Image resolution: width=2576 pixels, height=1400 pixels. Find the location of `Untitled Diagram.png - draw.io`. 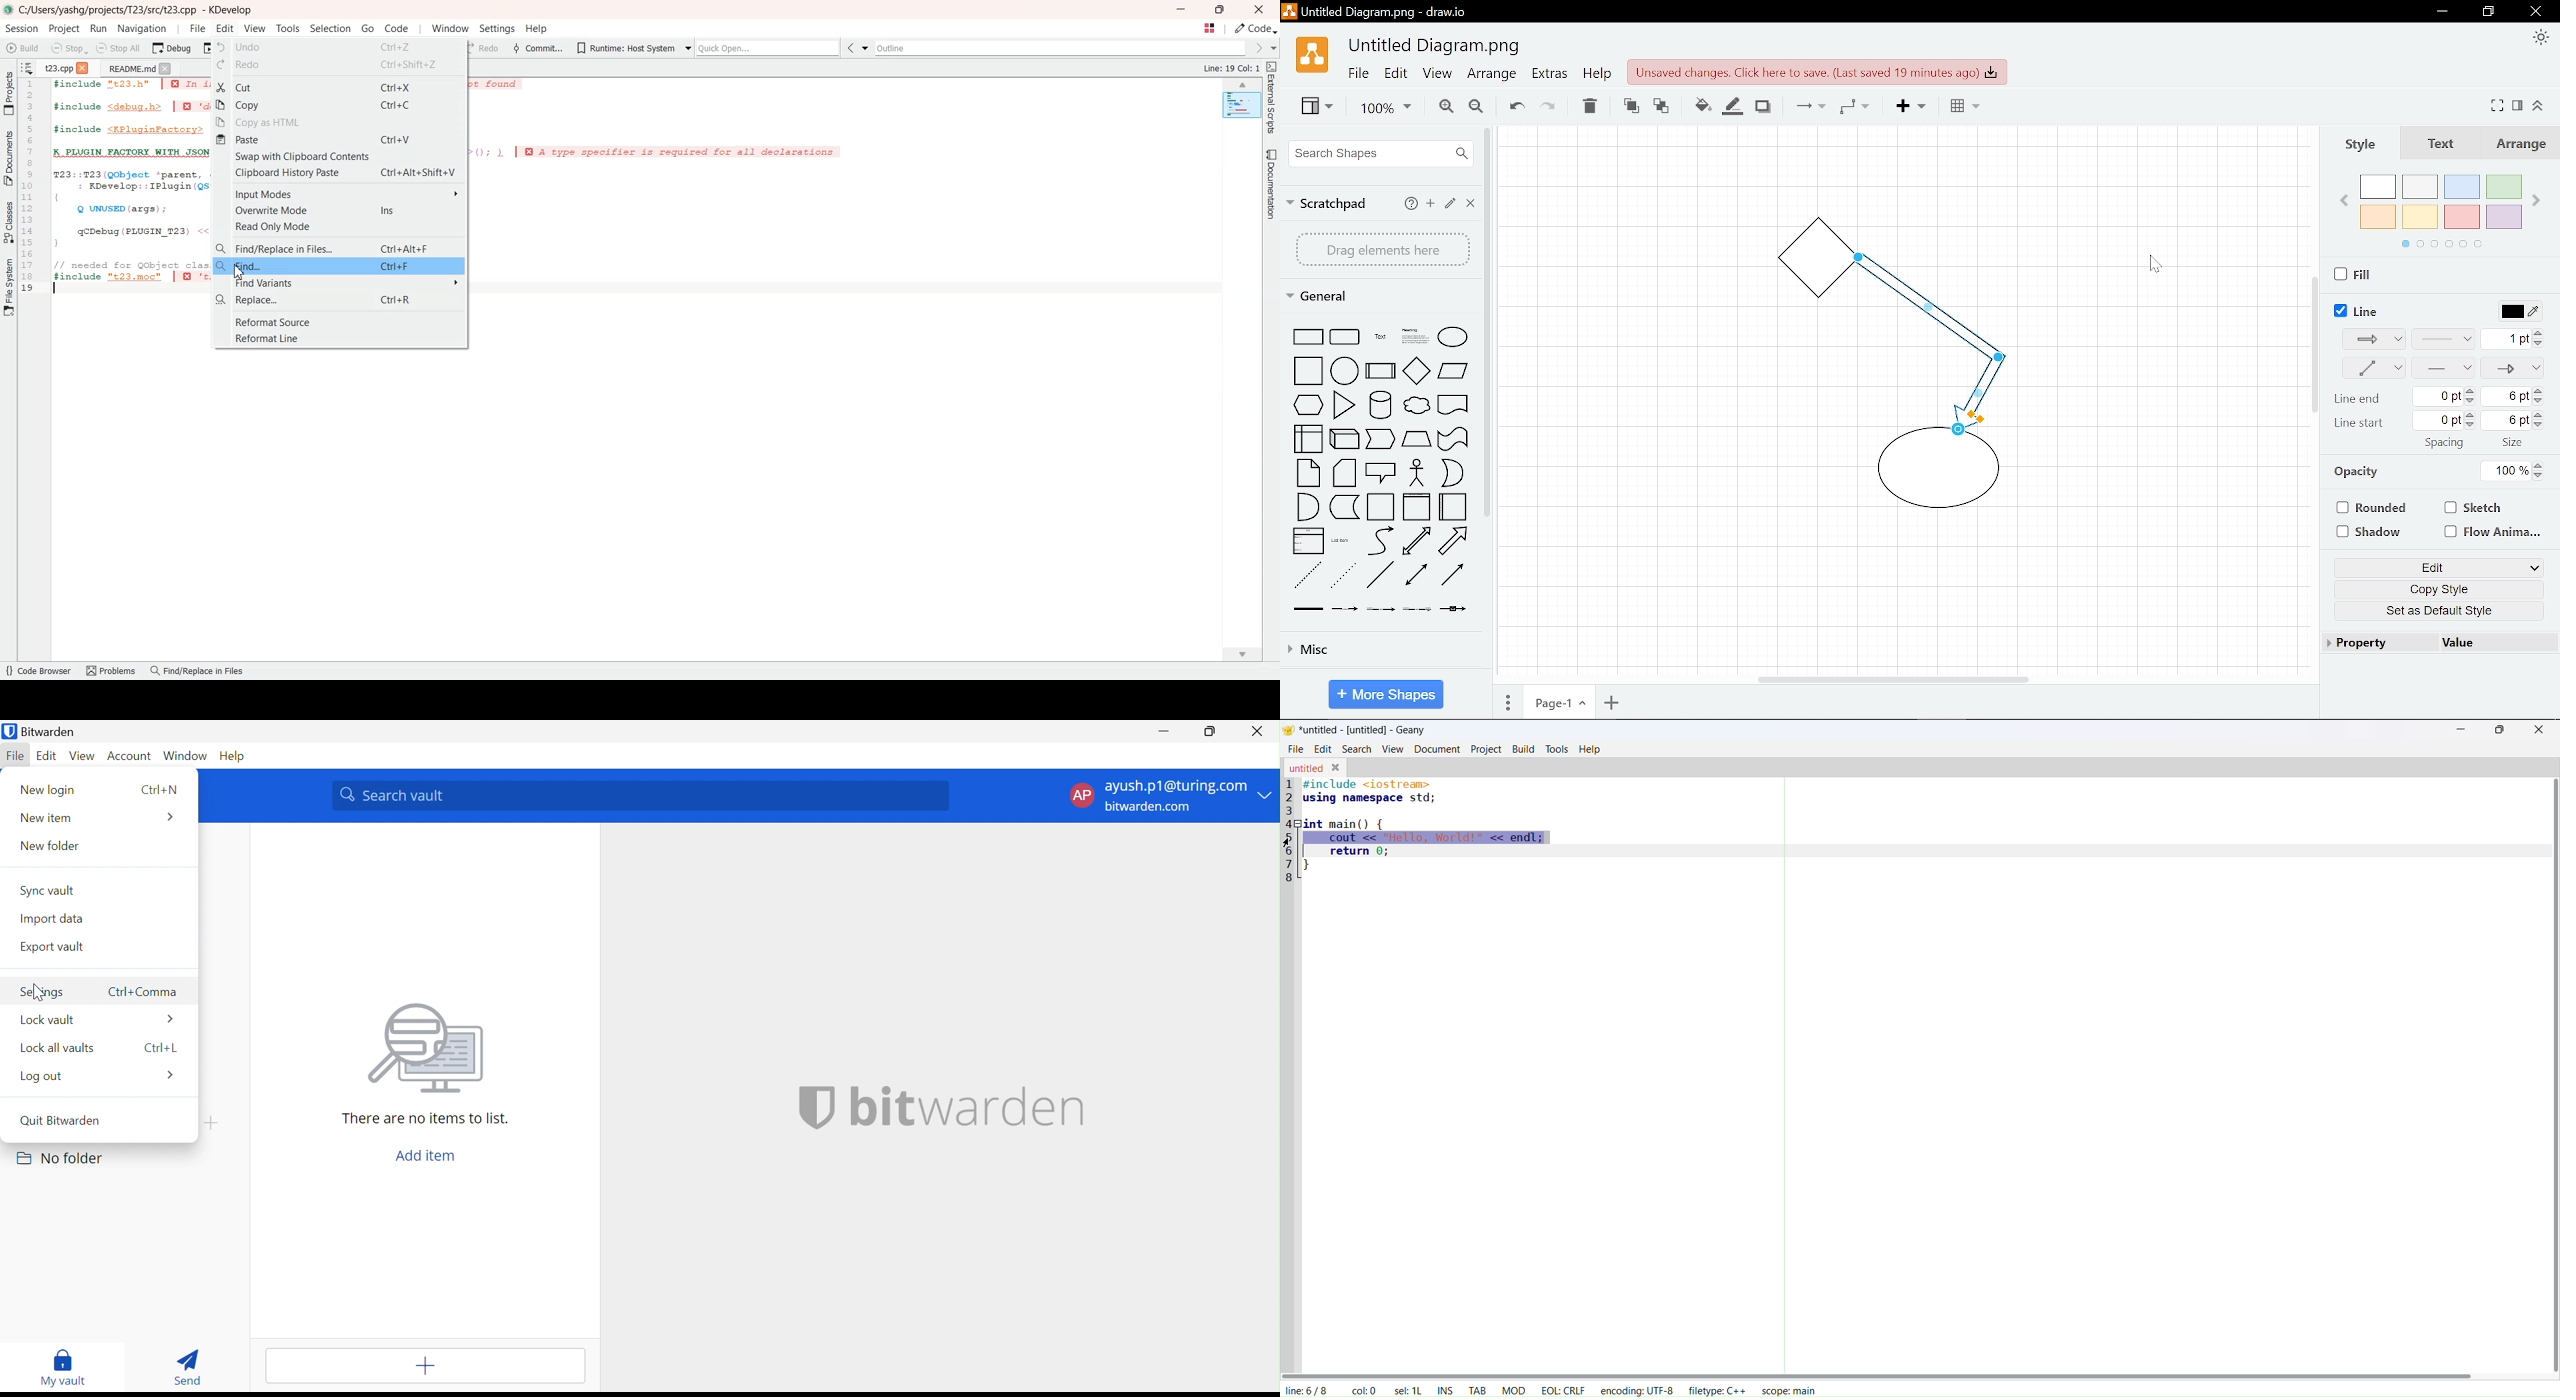

Untitled Diagram.png - draw.io is located at coordinates (1389, 14).